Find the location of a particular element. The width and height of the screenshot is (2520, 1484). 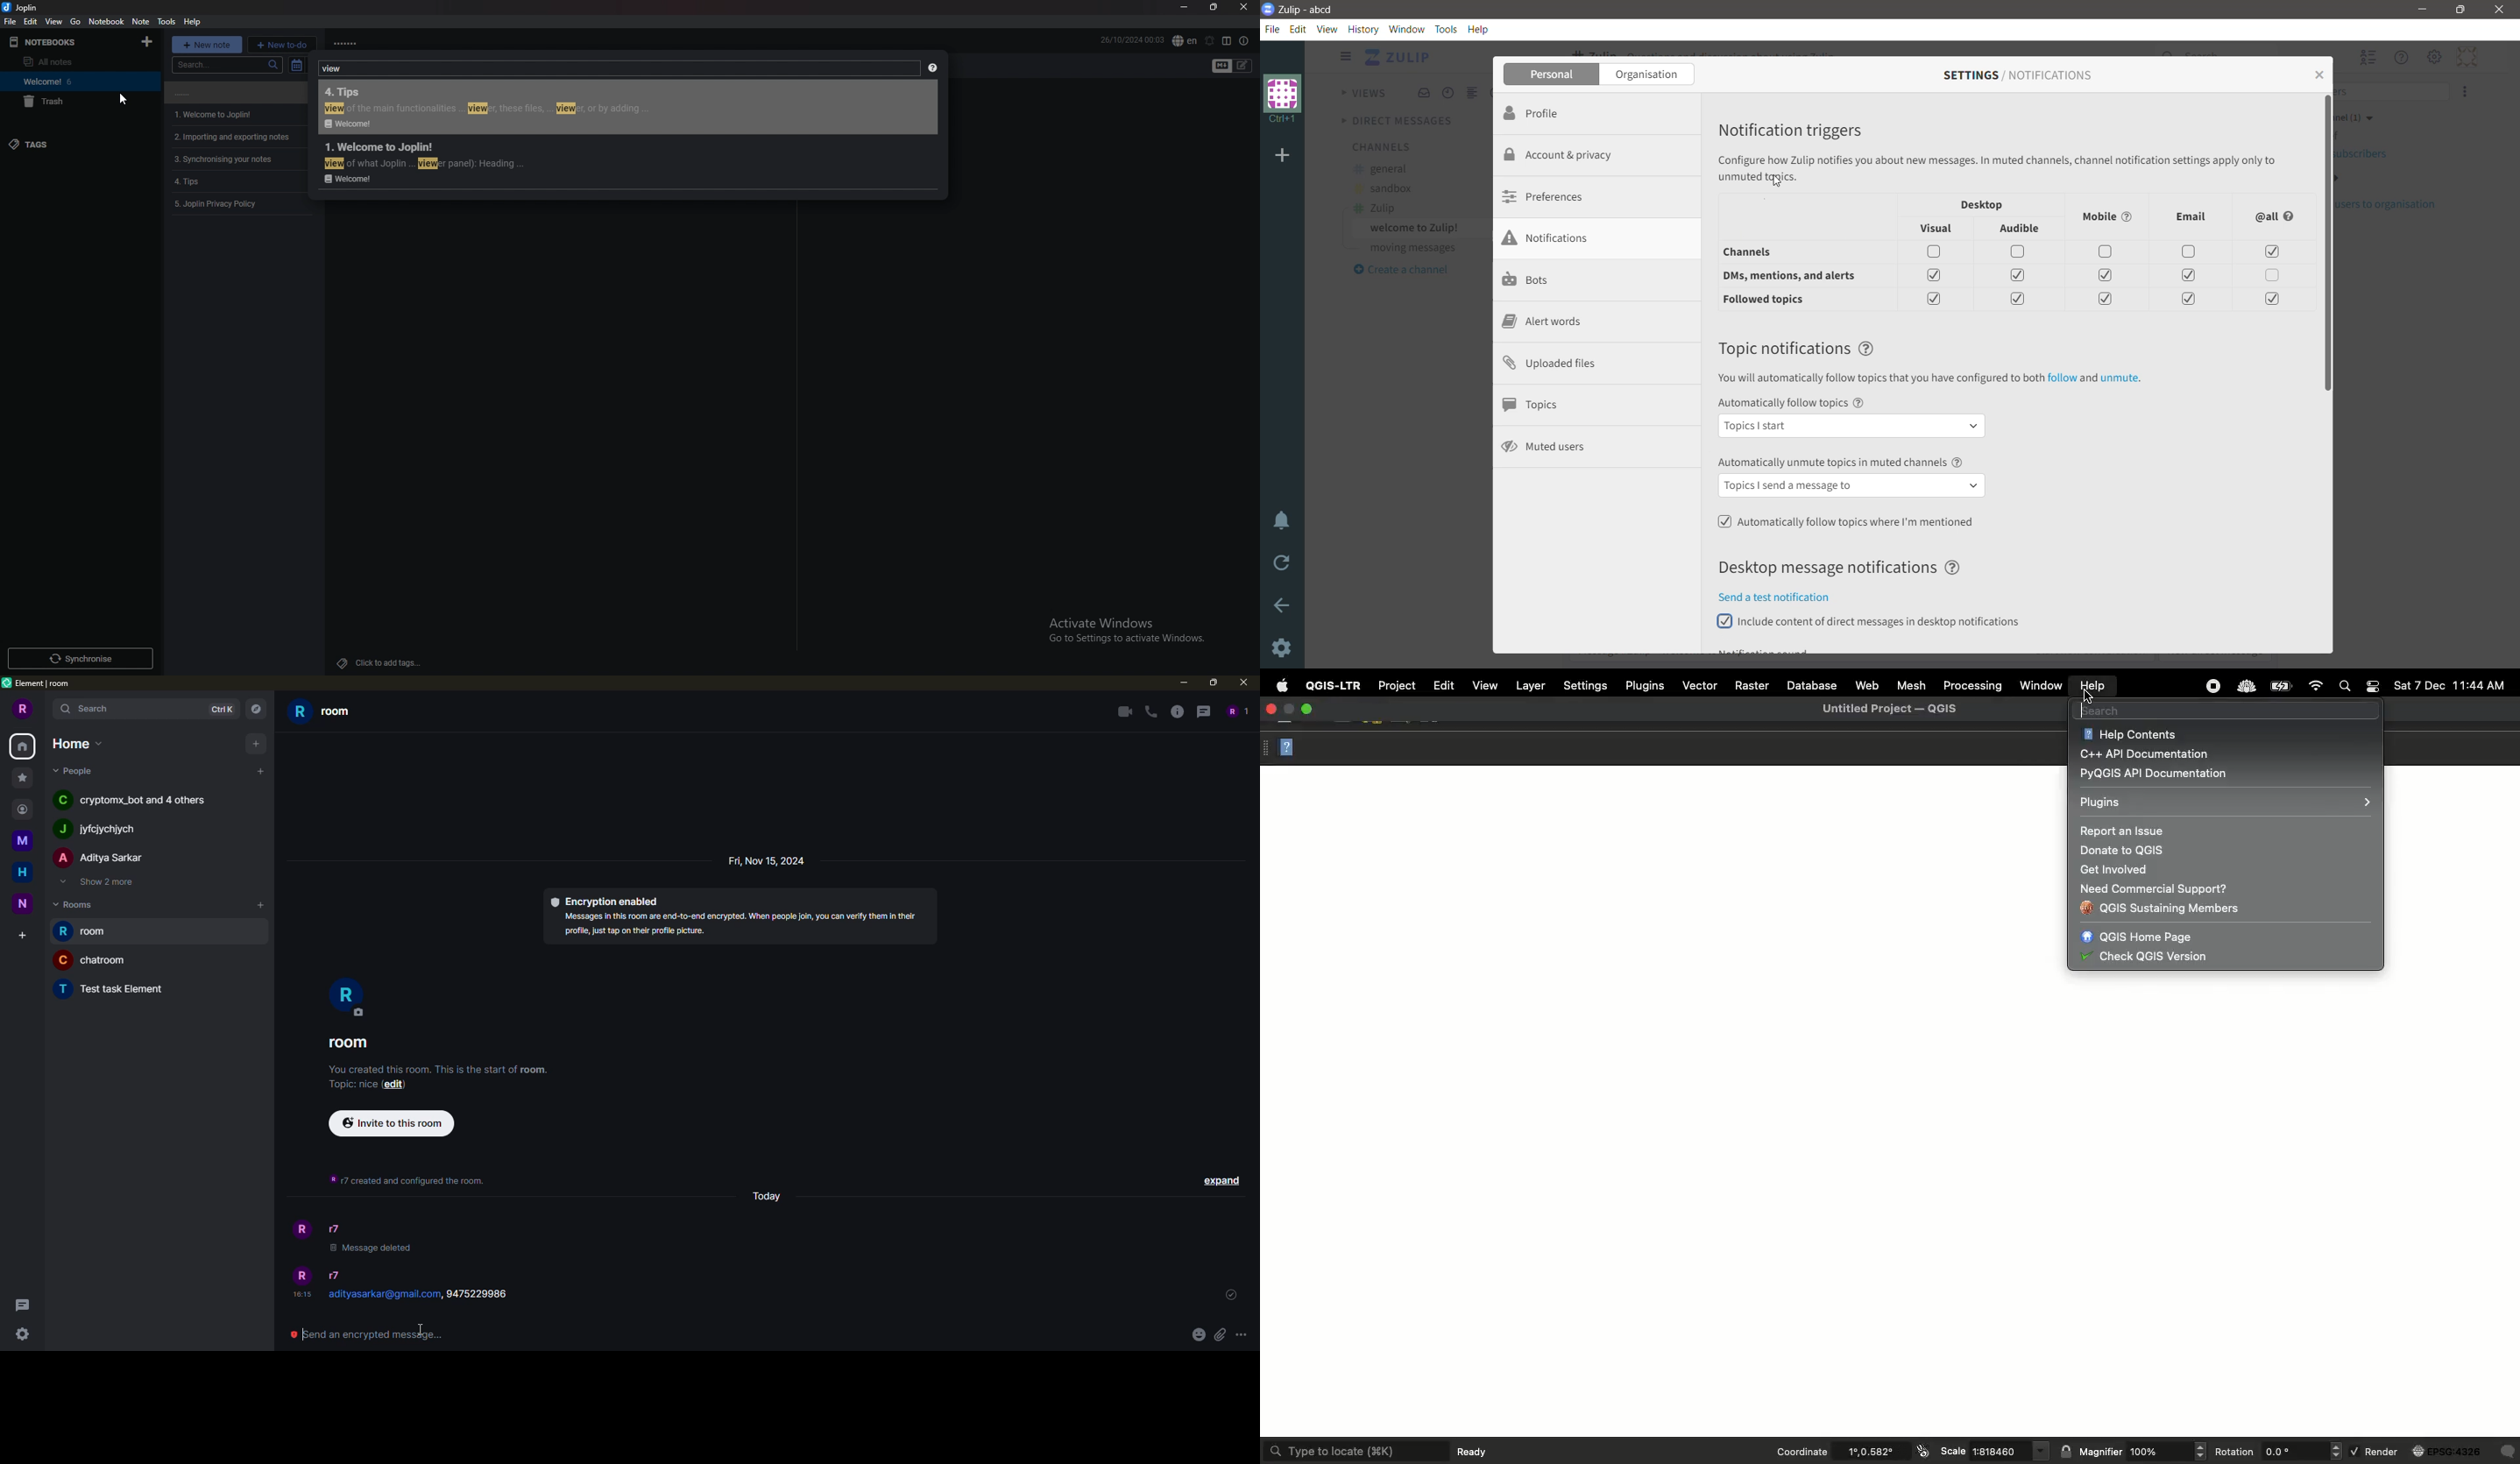

Desktop message notifications is located at coordinates (1846, 568).